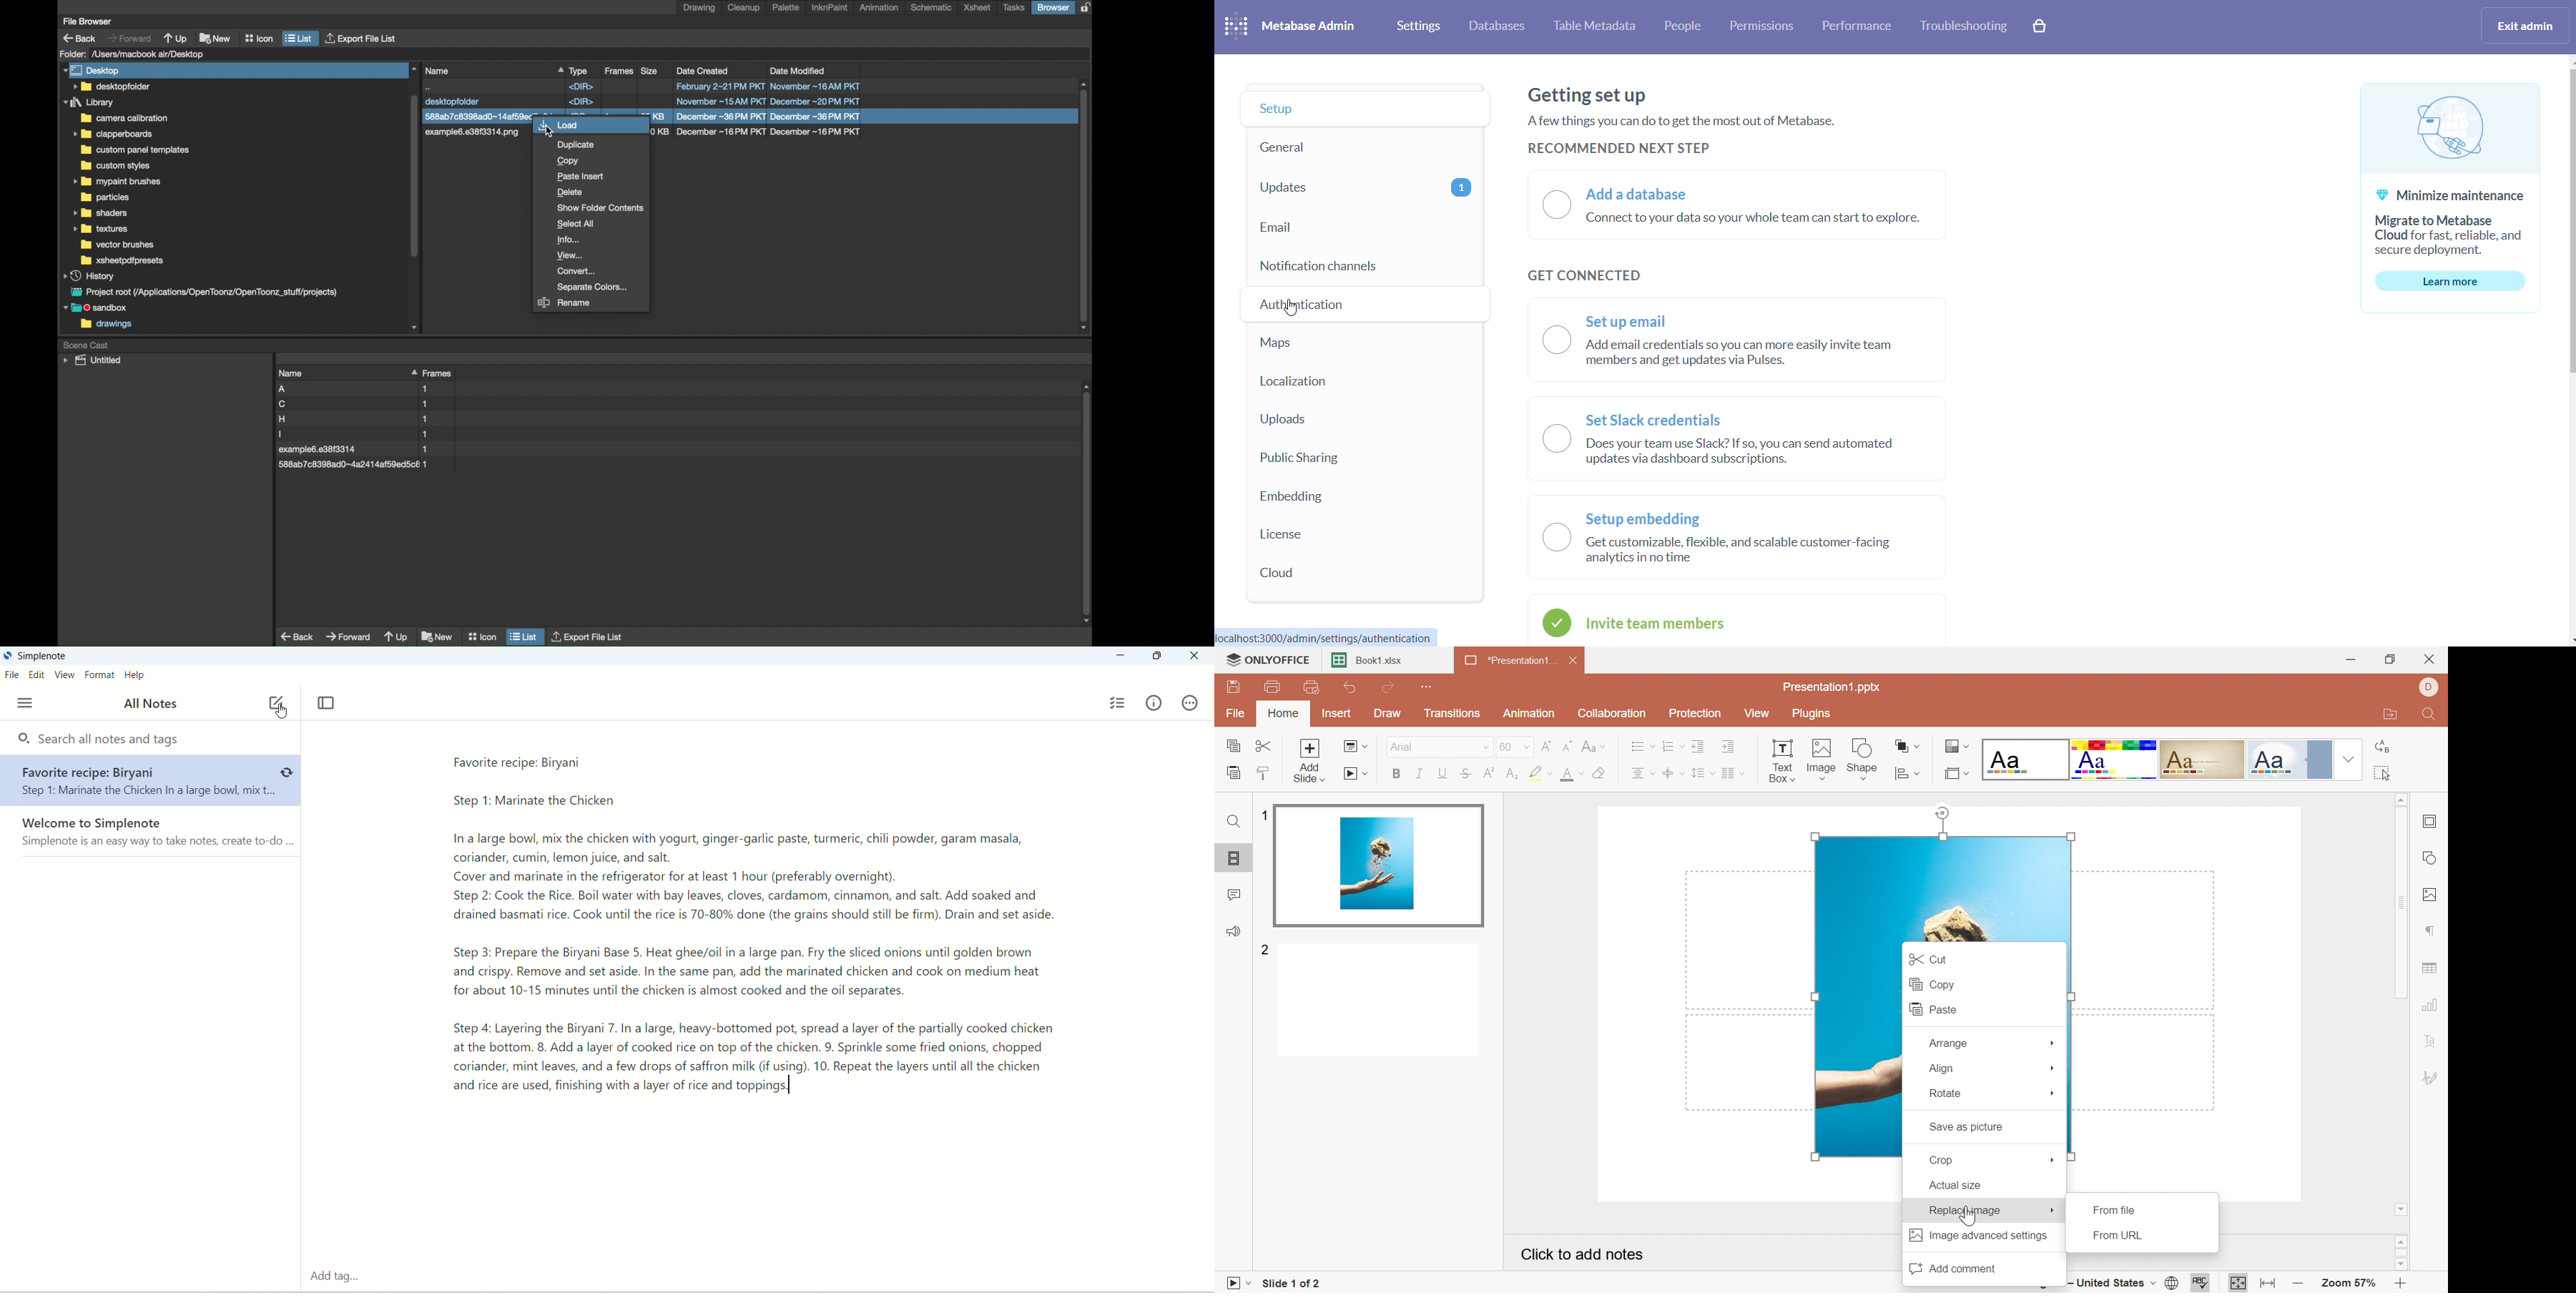  I want to click on info, so click(1154, 705).